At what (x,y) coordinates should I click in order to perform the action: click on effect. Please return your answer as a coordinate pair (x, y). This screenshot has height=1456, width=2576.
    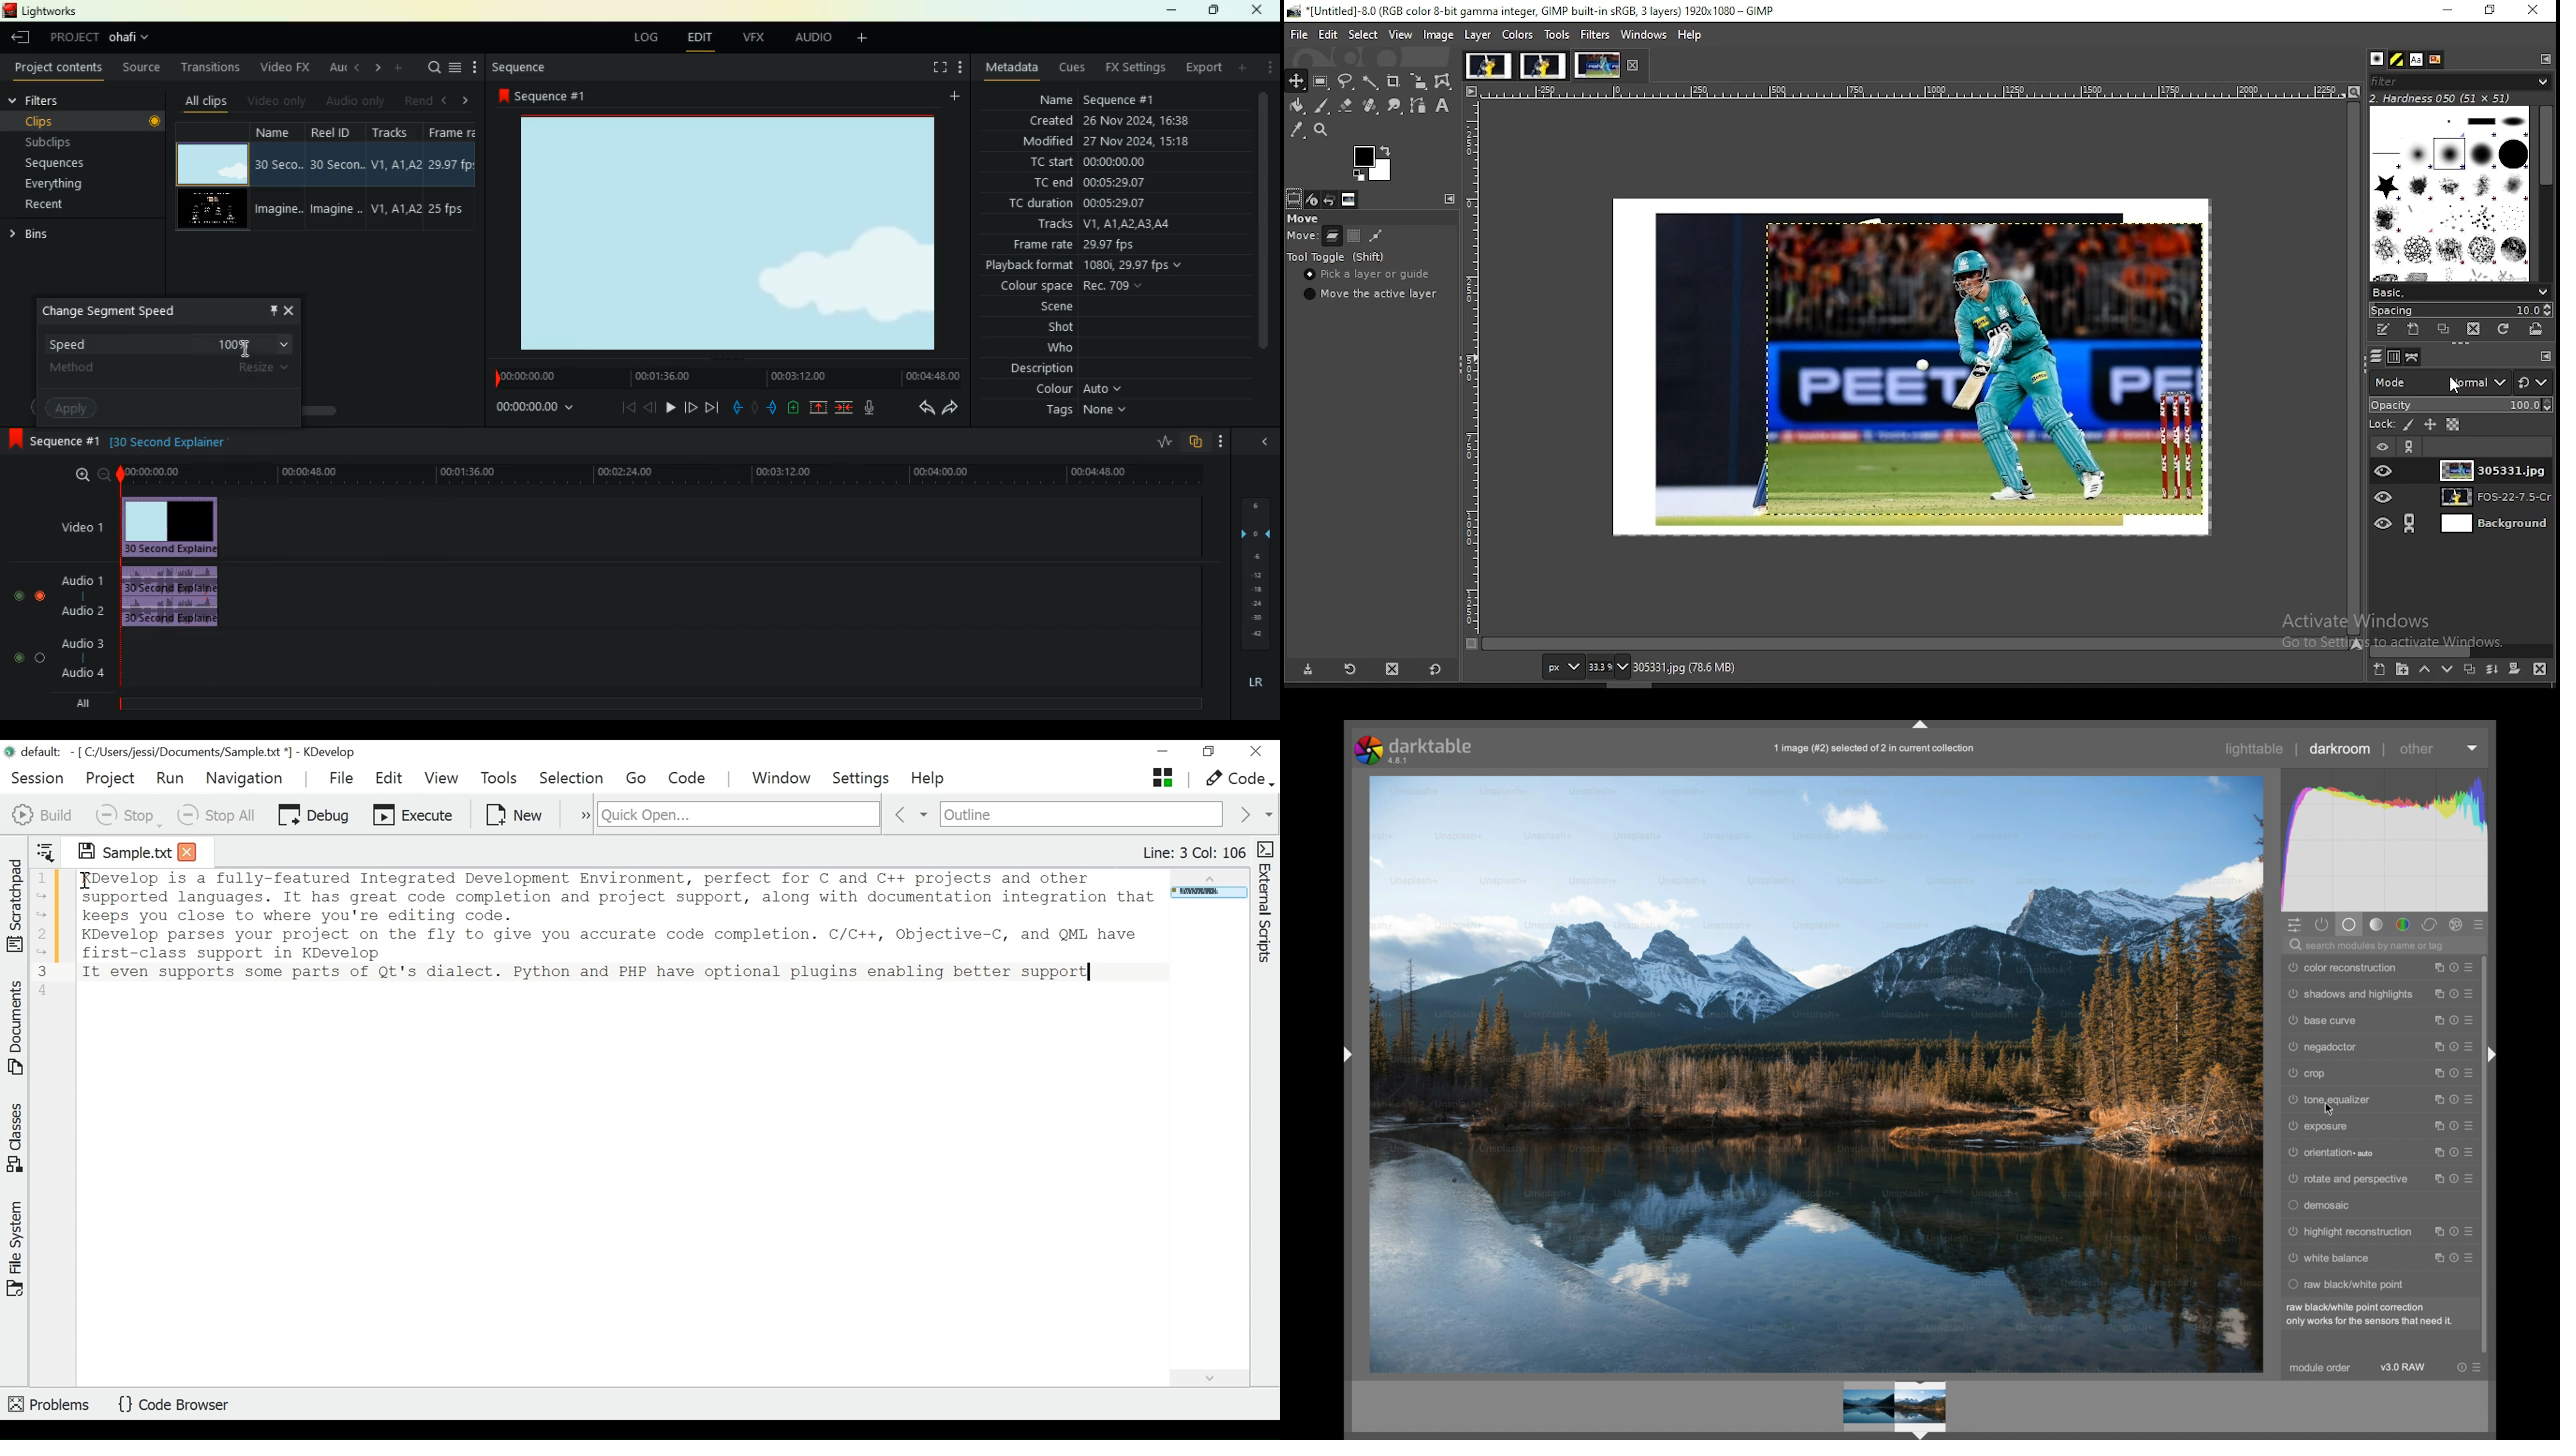
    Looking at the image, I should click on (2456, 925).